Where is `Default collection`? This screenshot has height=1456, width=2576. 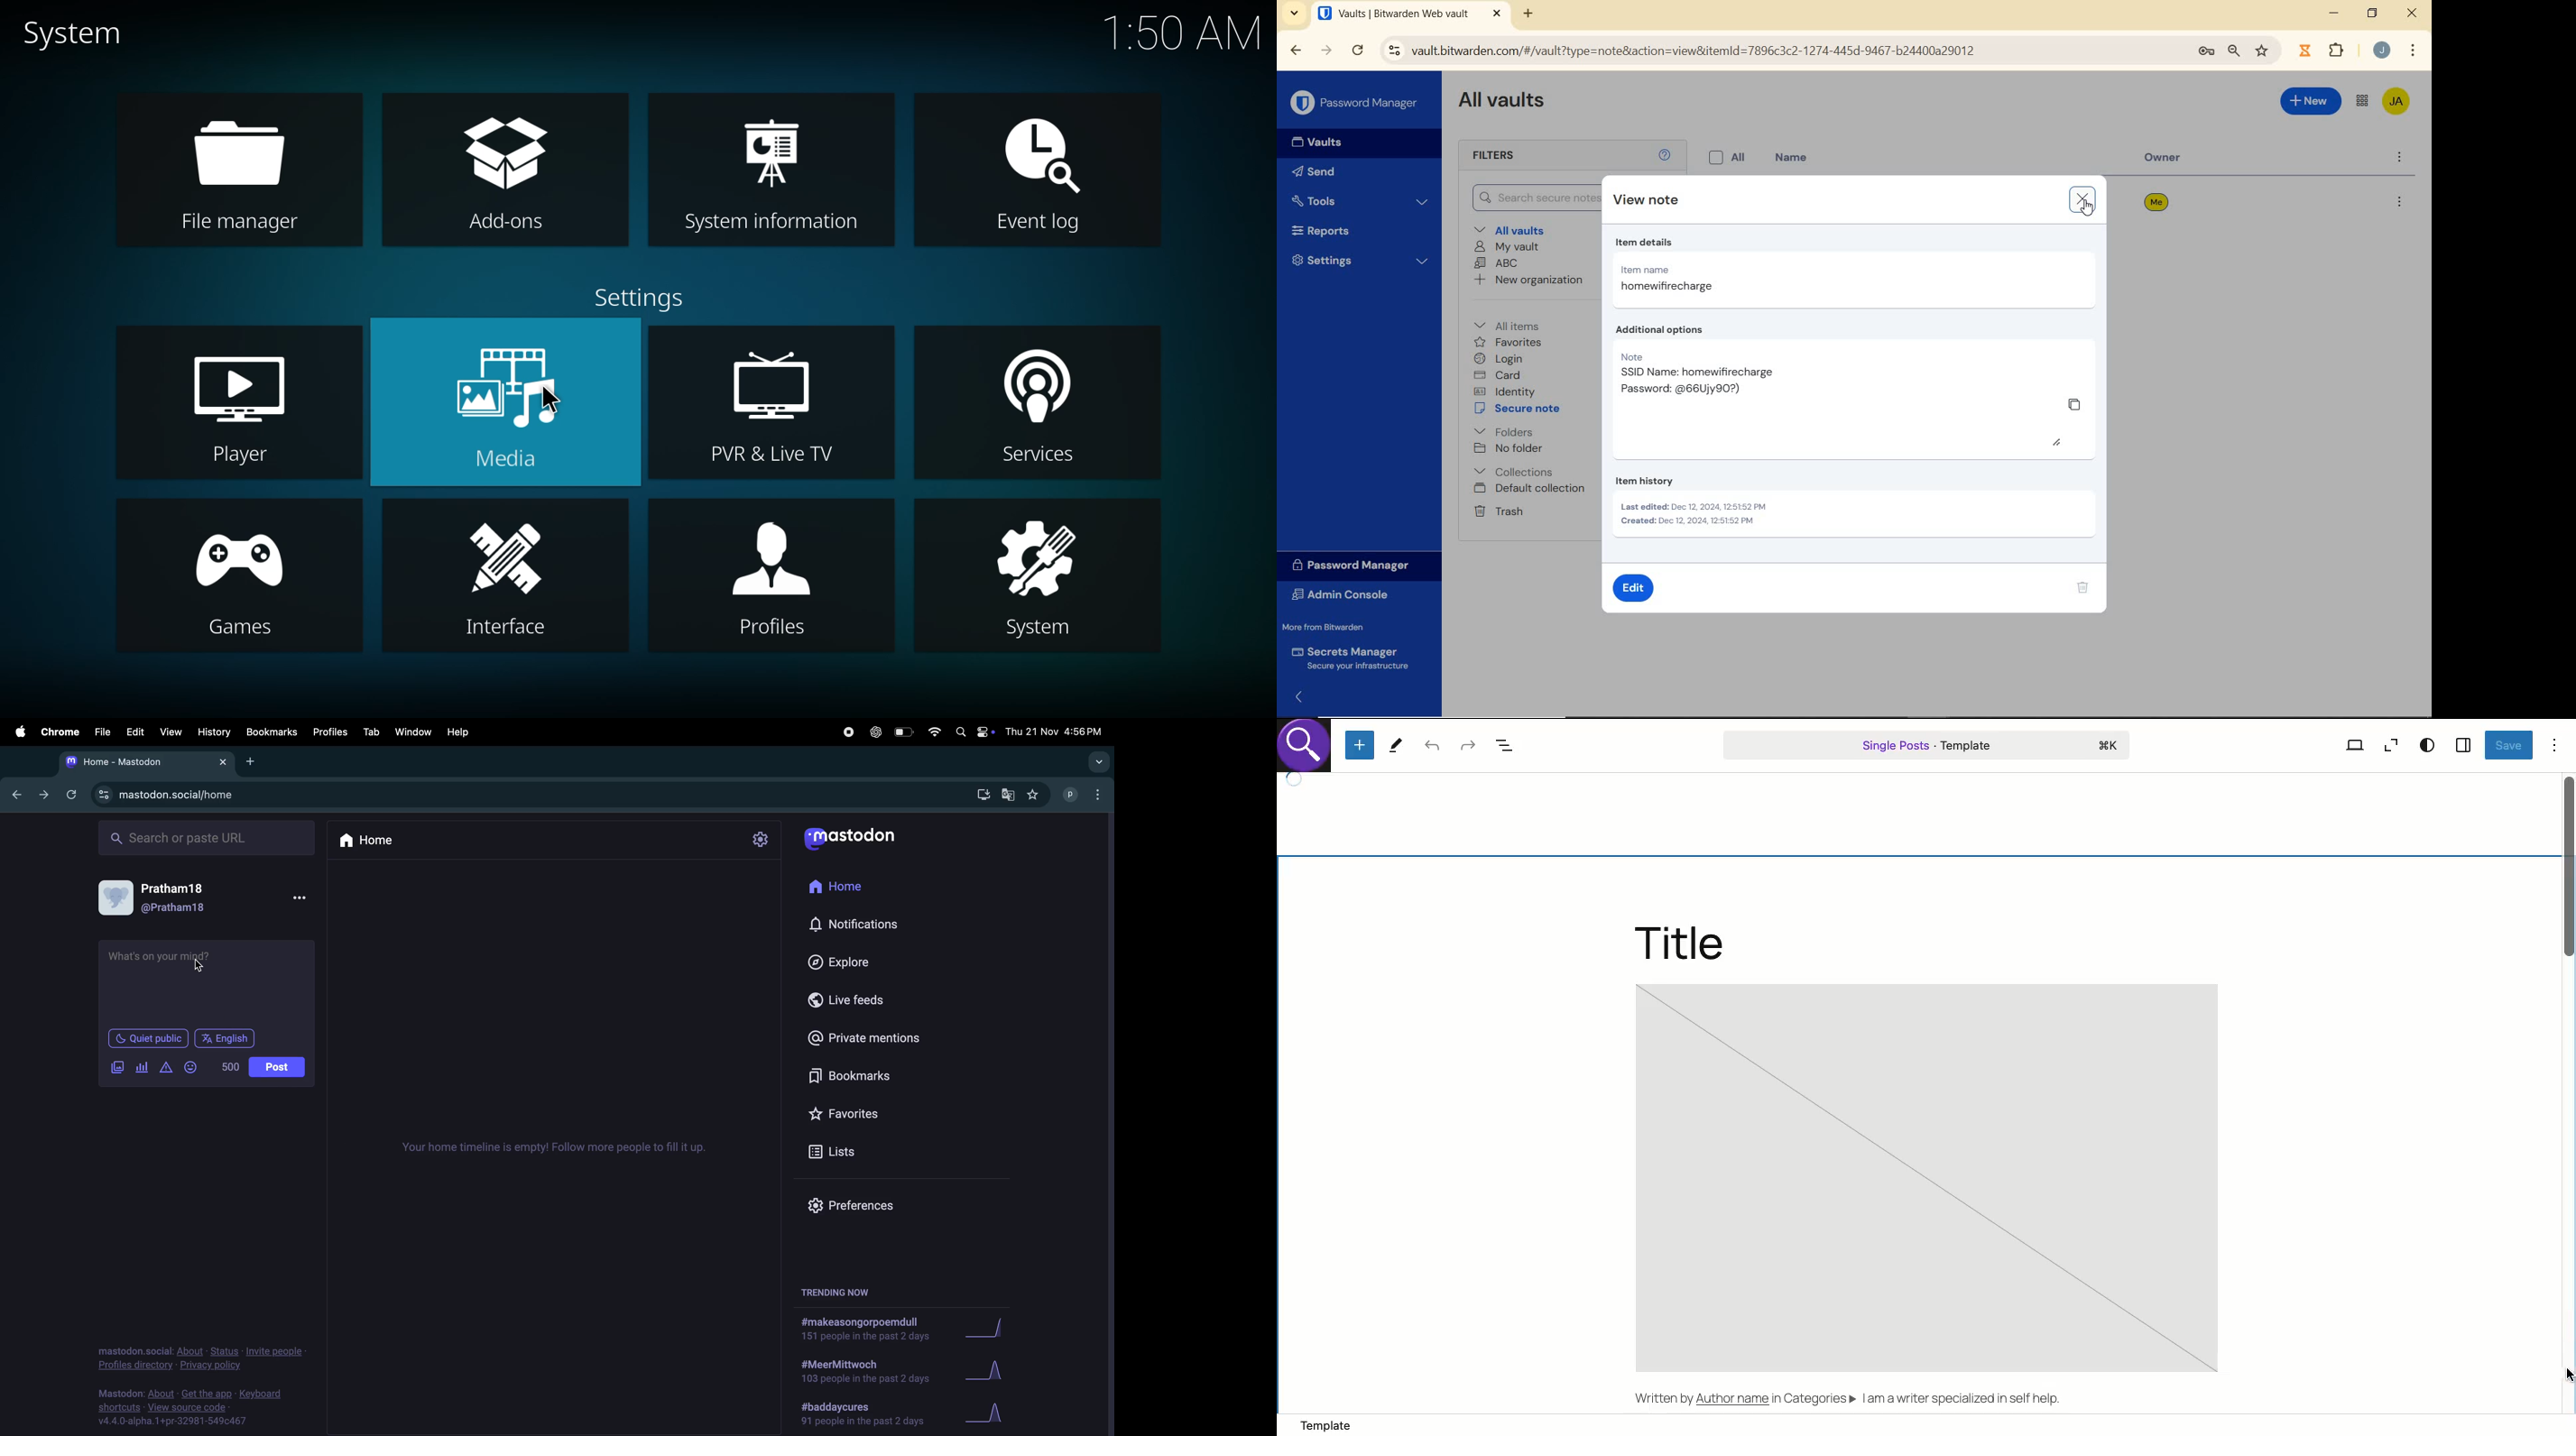 Default collection is located at coordinates (1531, 489).